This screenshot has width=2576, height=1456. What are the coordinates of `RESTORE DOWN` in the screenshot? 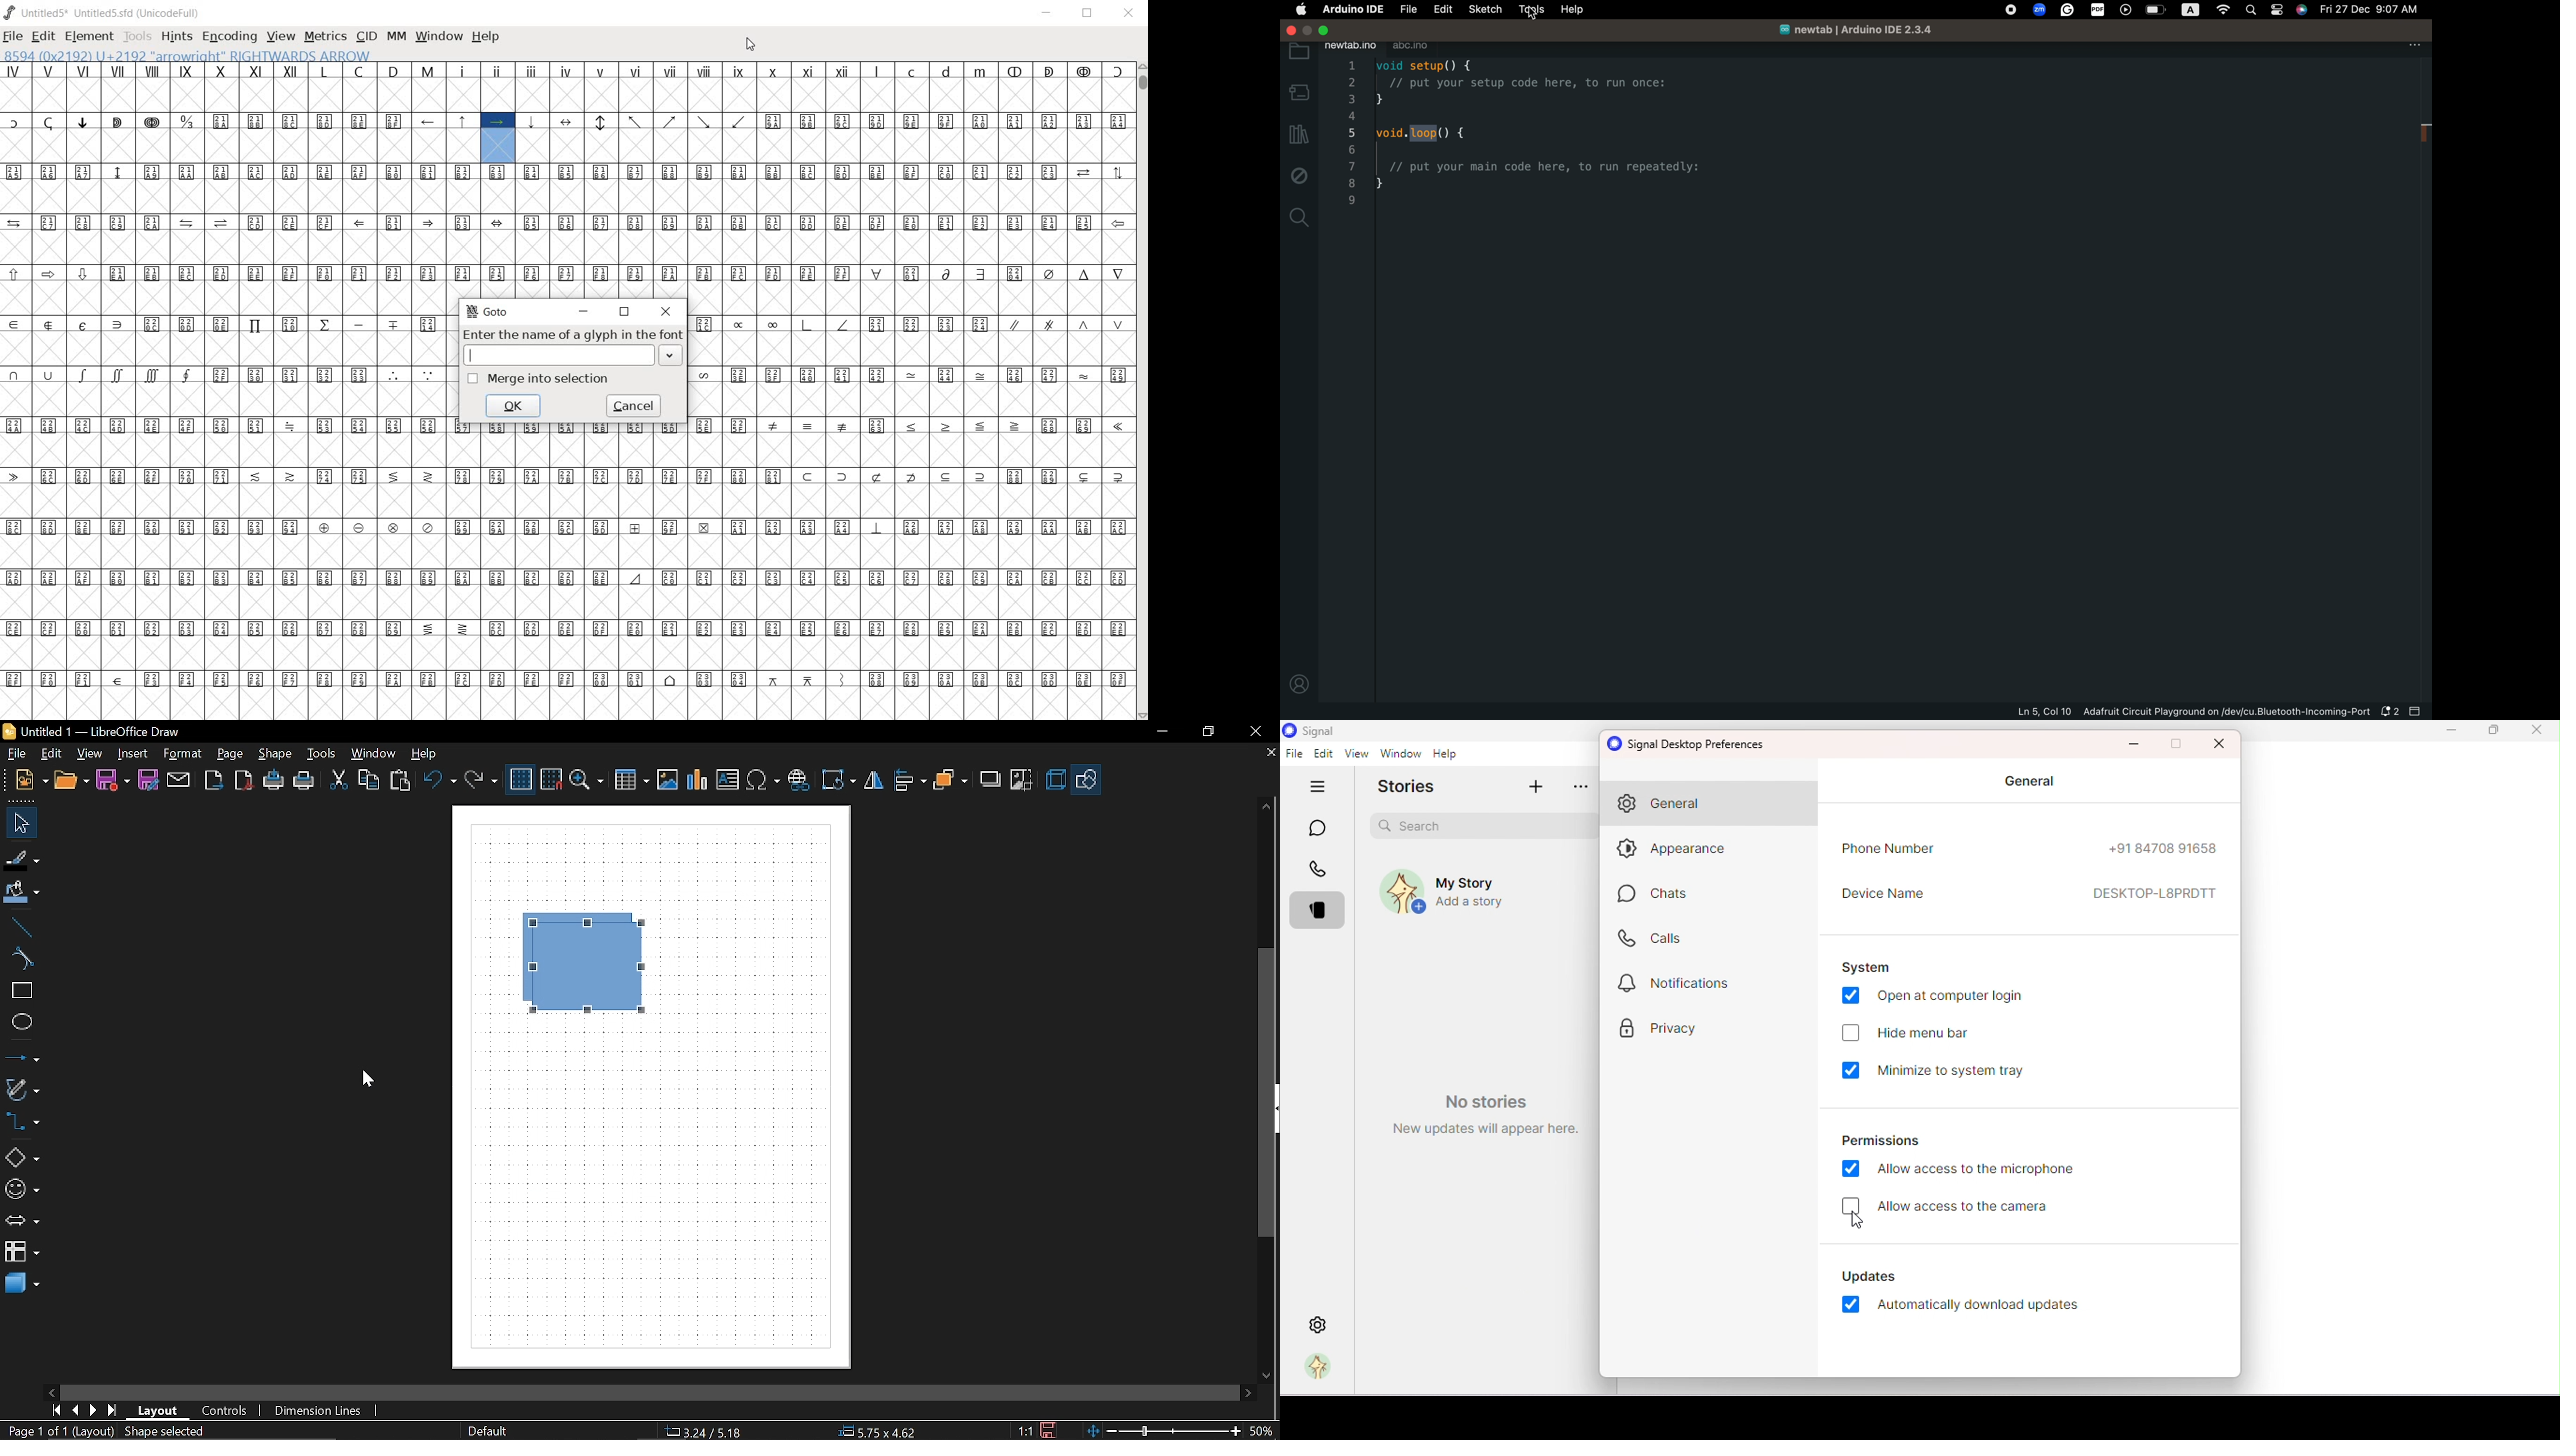 It's located at (1088, 13).